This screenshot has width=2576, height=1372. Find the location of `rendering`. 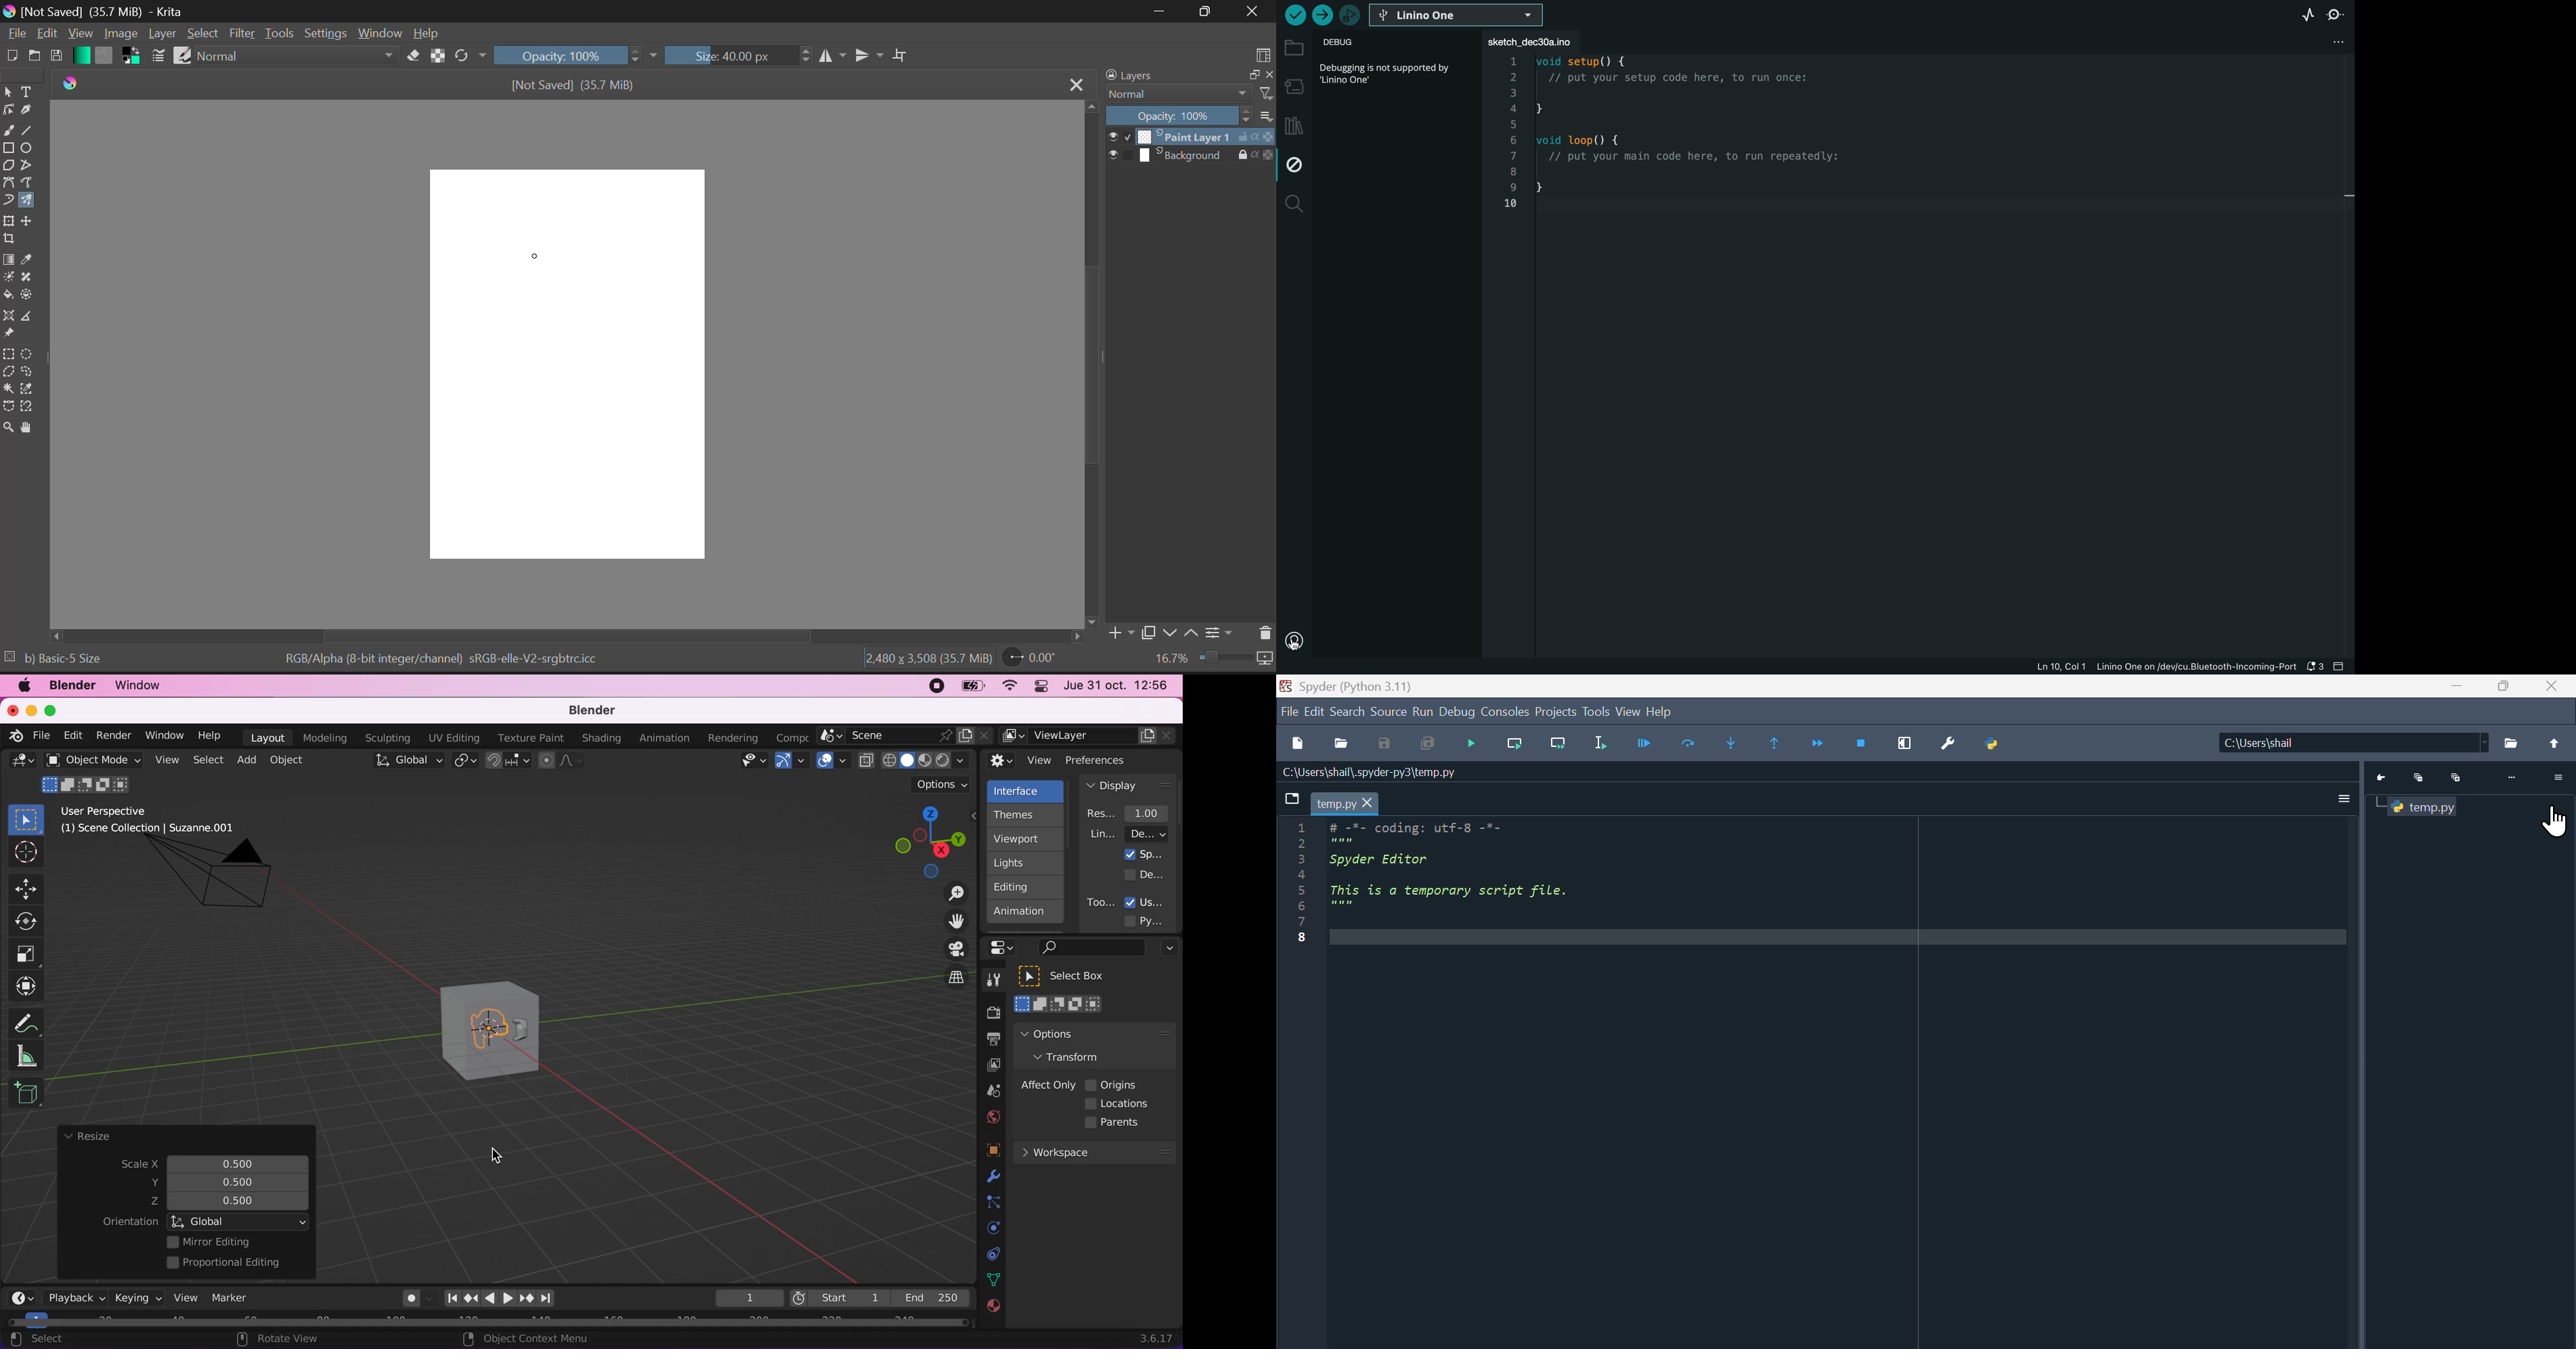

rendering is located at coordinates (733, 739).